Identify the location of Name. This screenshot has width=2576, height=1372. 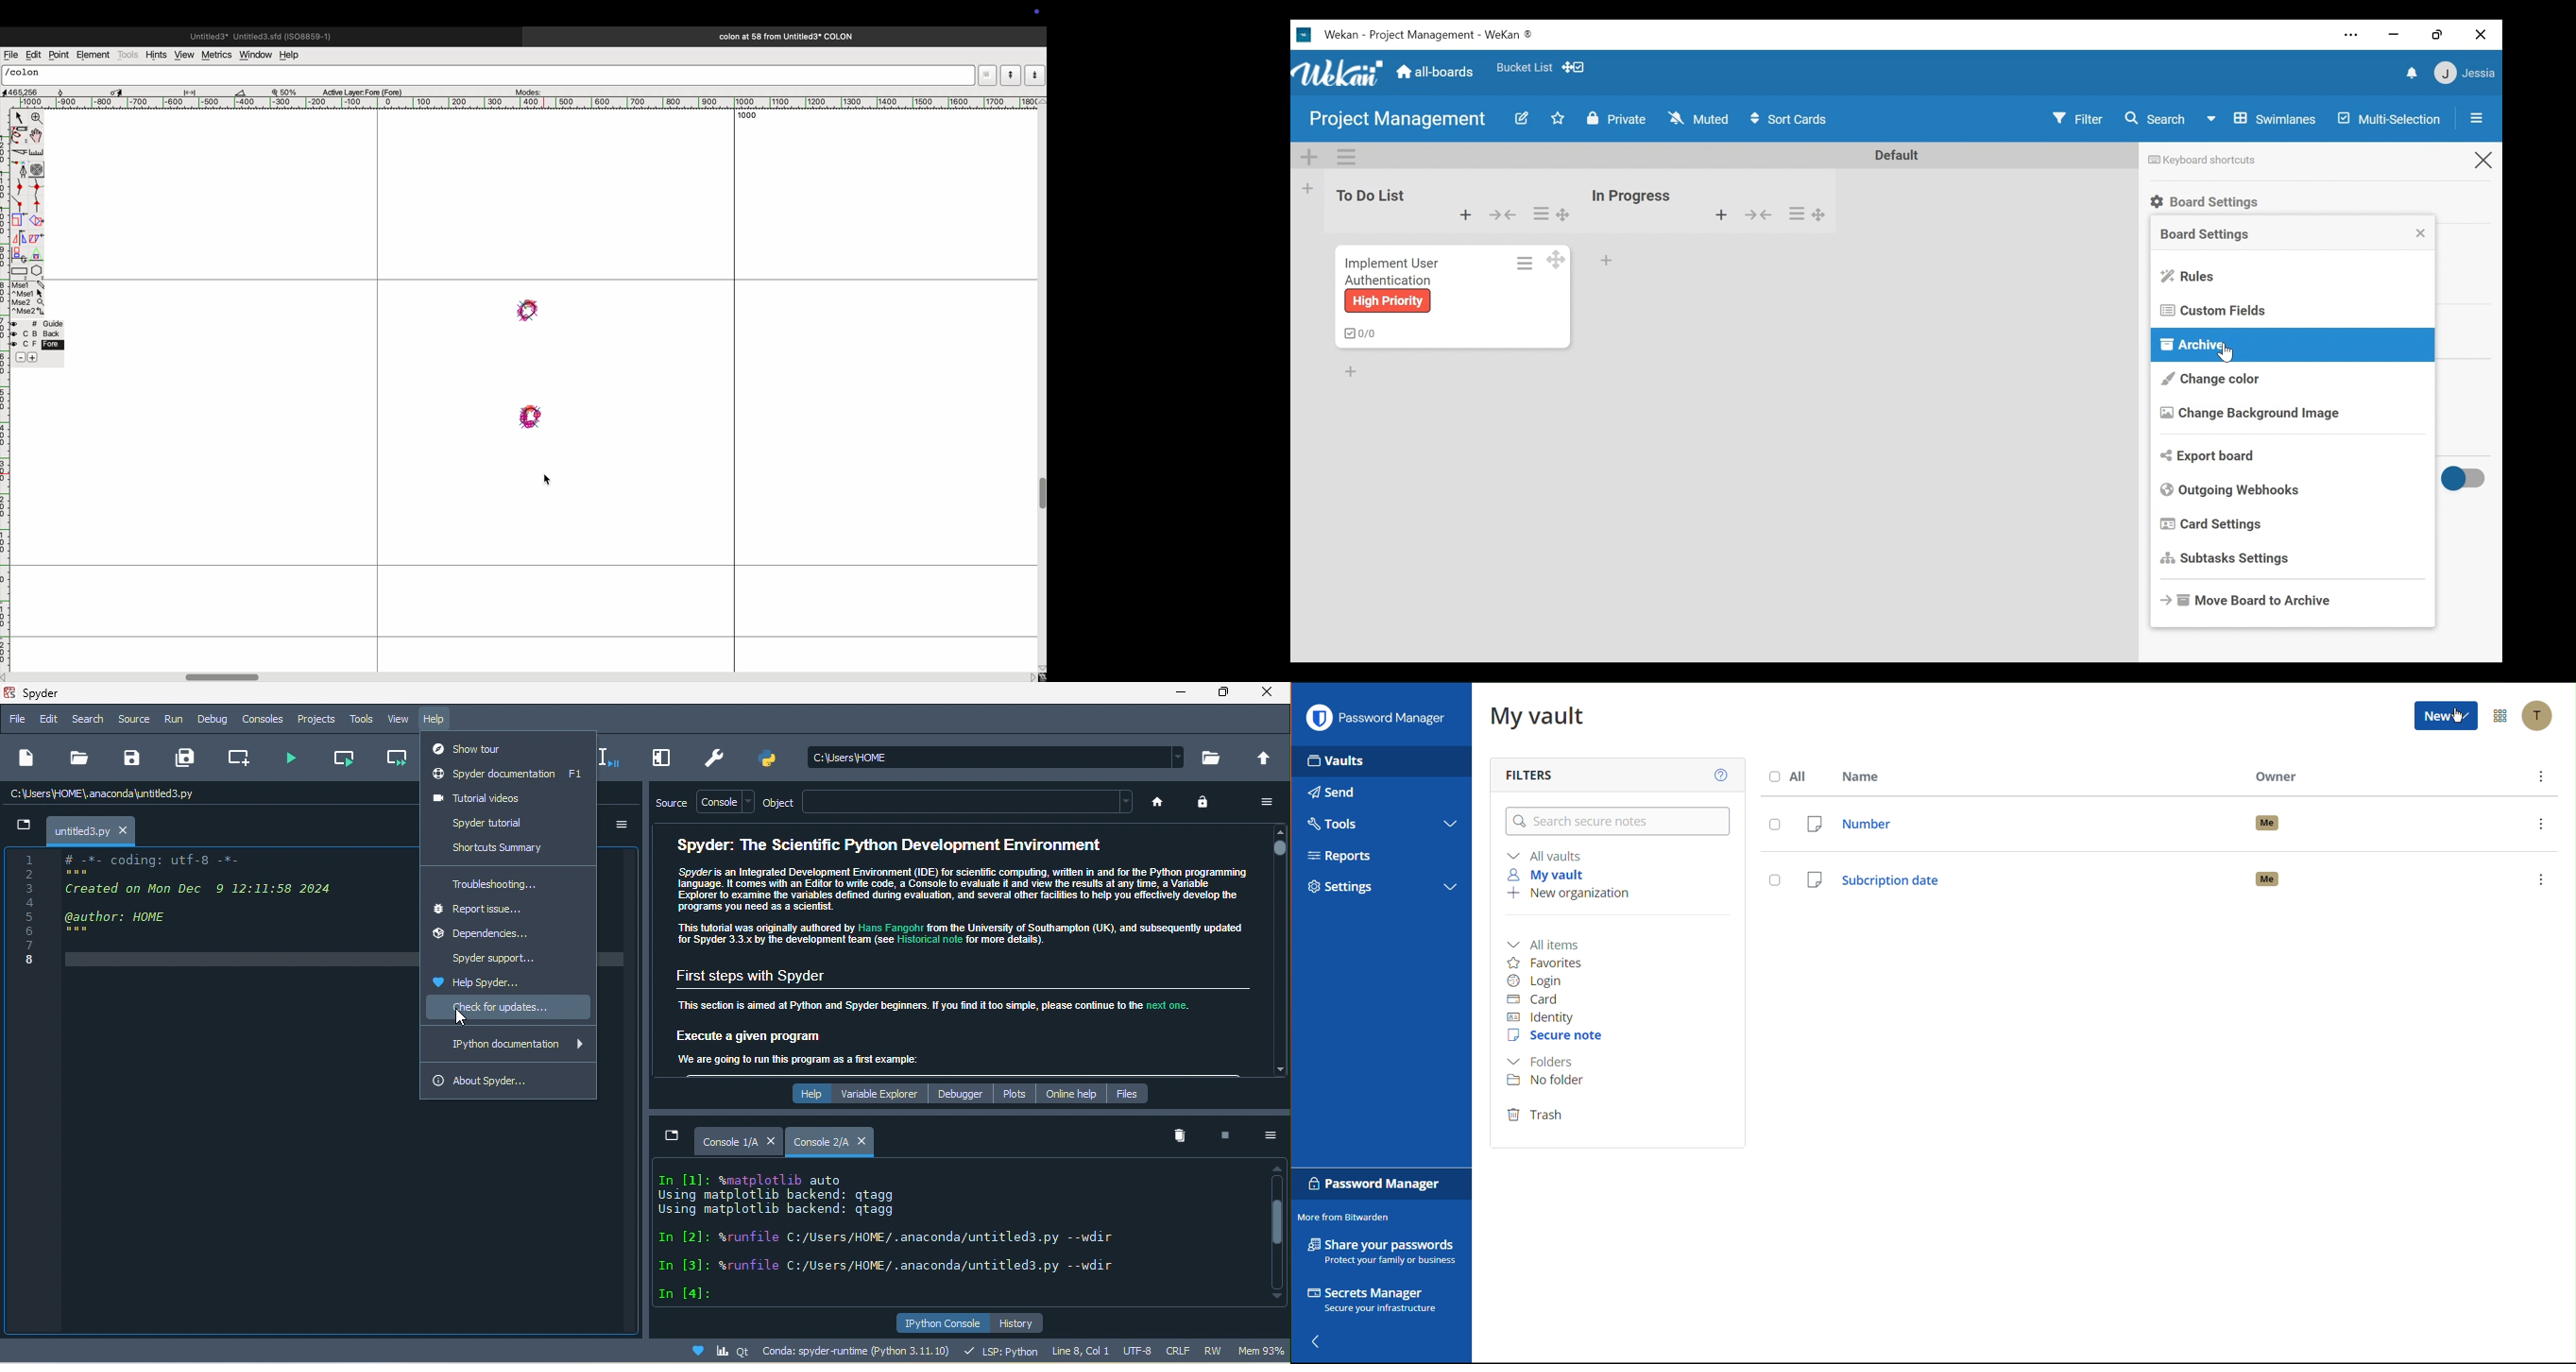
(1868, 776).